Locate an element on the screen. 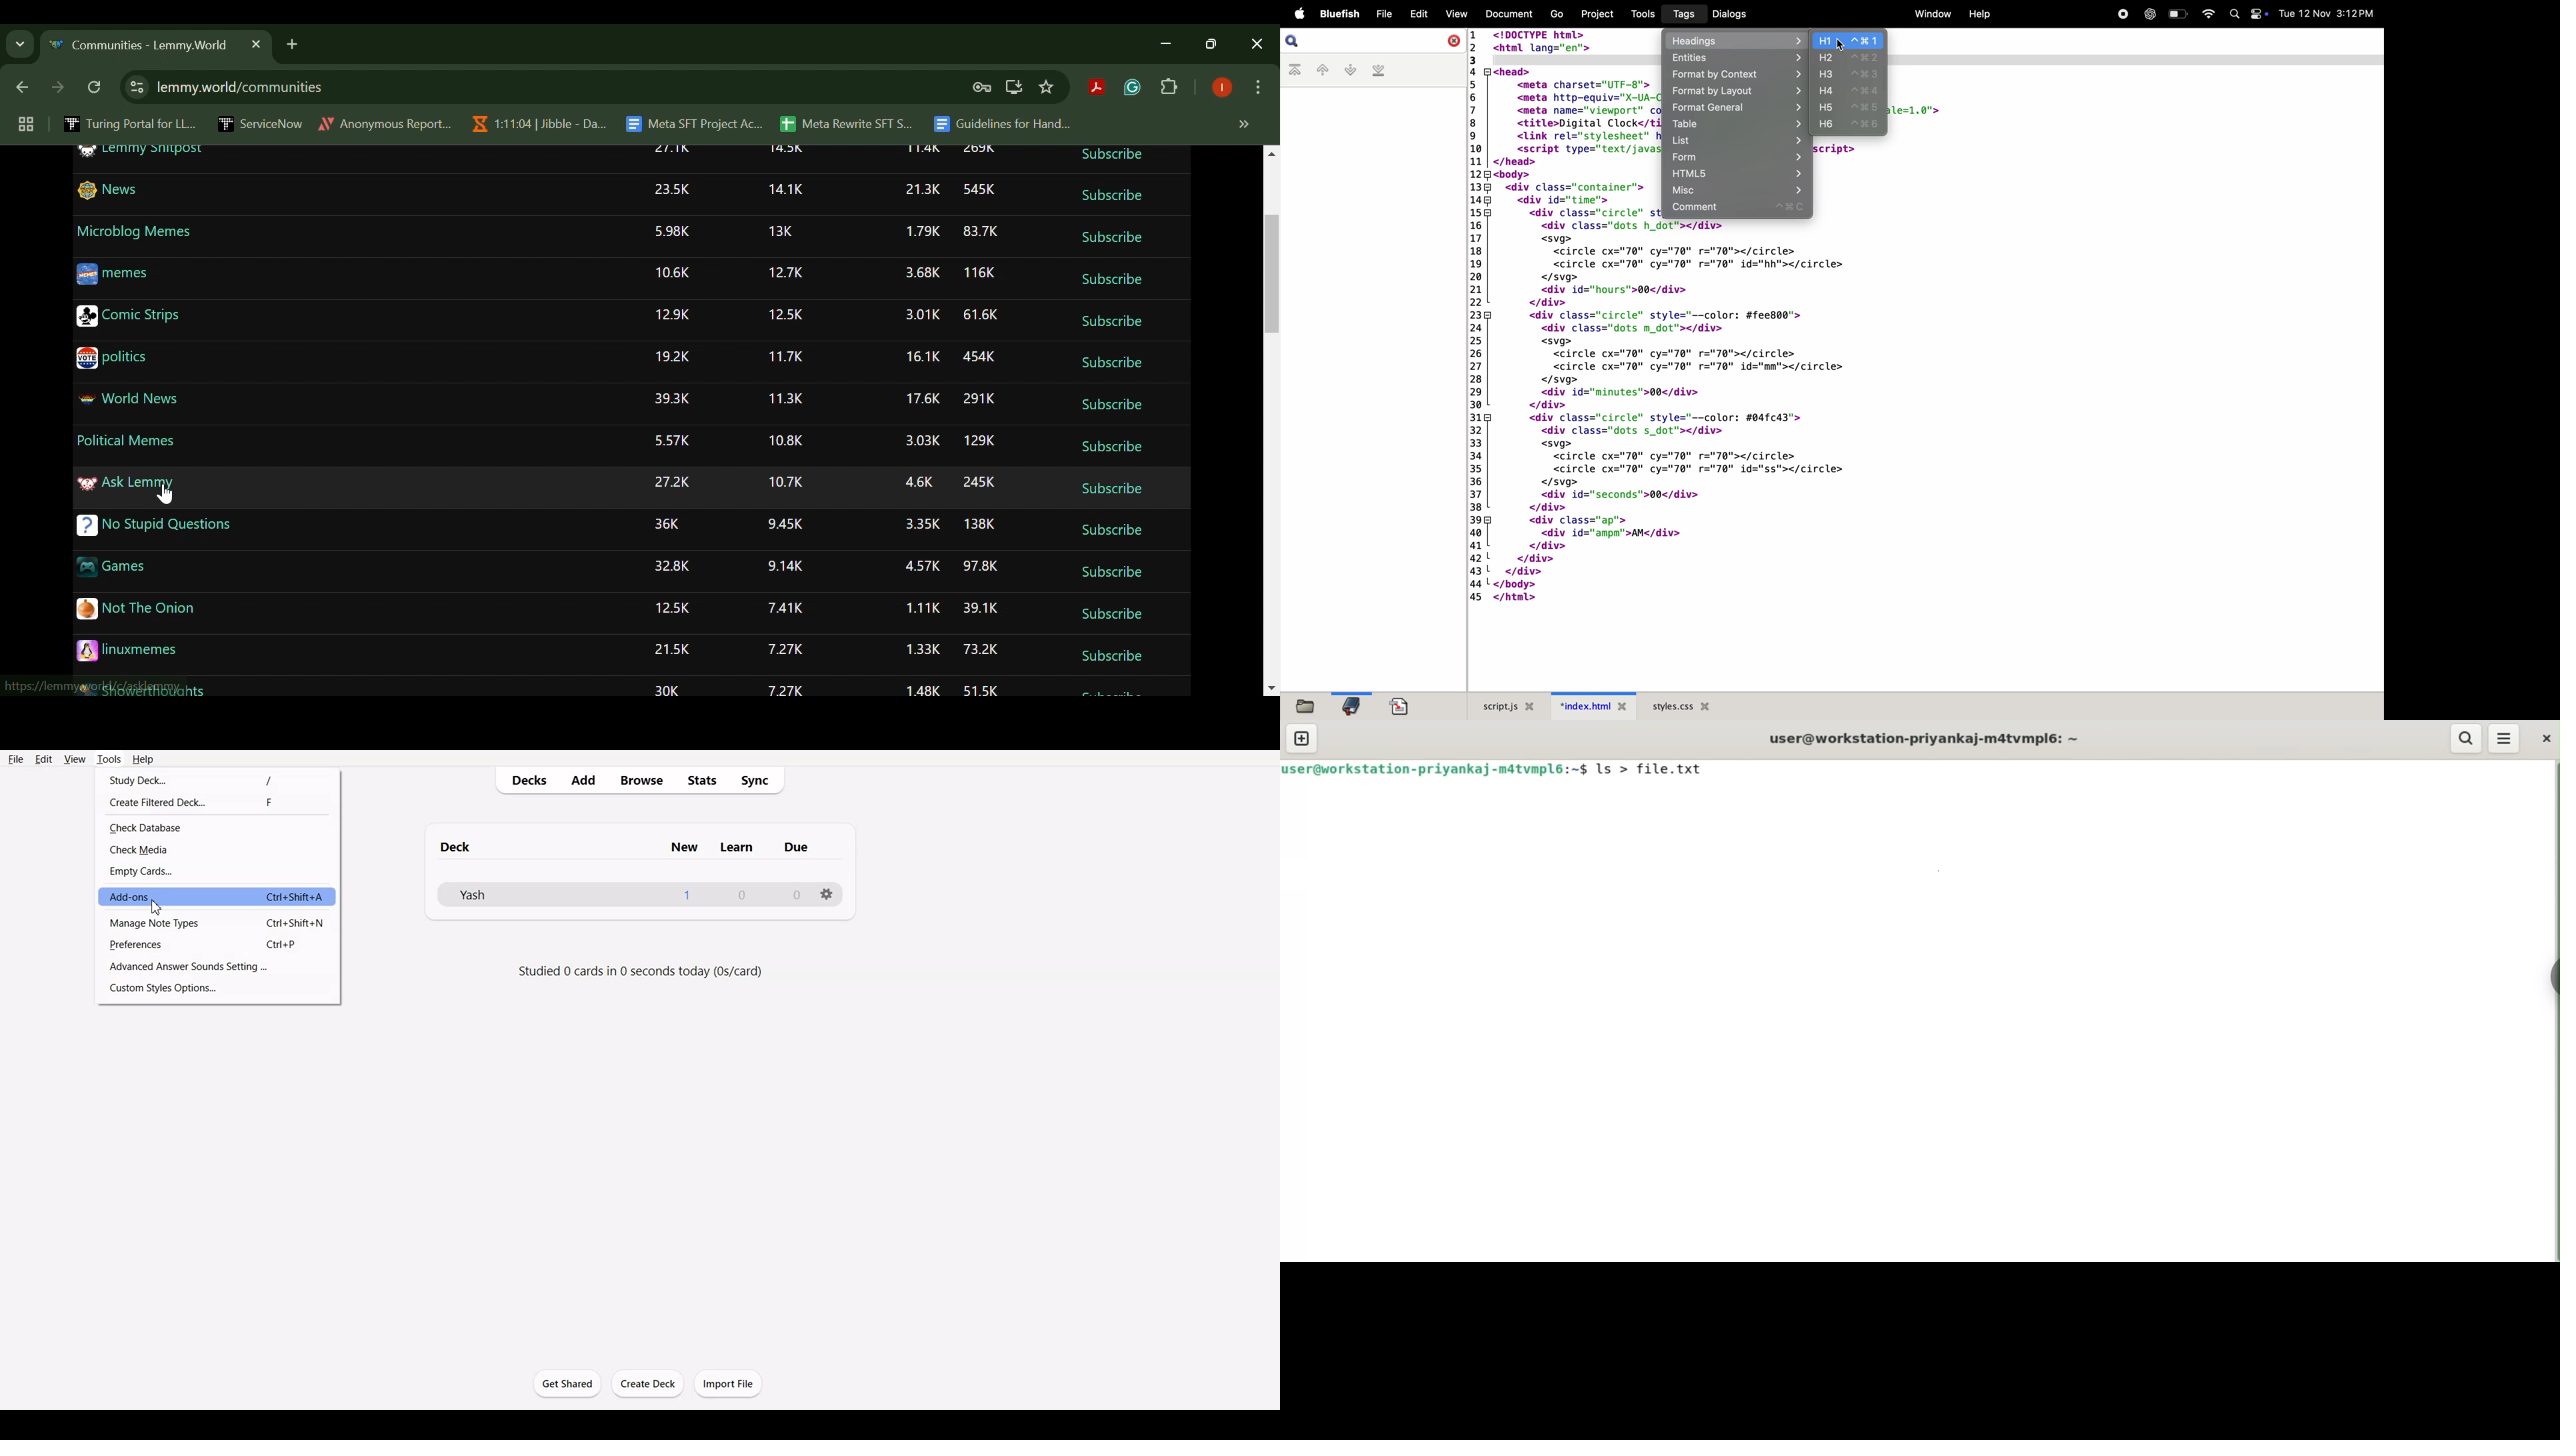 The height and width of the screenshot is (1456, 2576). code using html, css, javascript to build a digital clock. The code contains <head> that has a <title> <link> and <script type>. <Body> contains different <id> and <class> is located at coordinates (2098, 179).